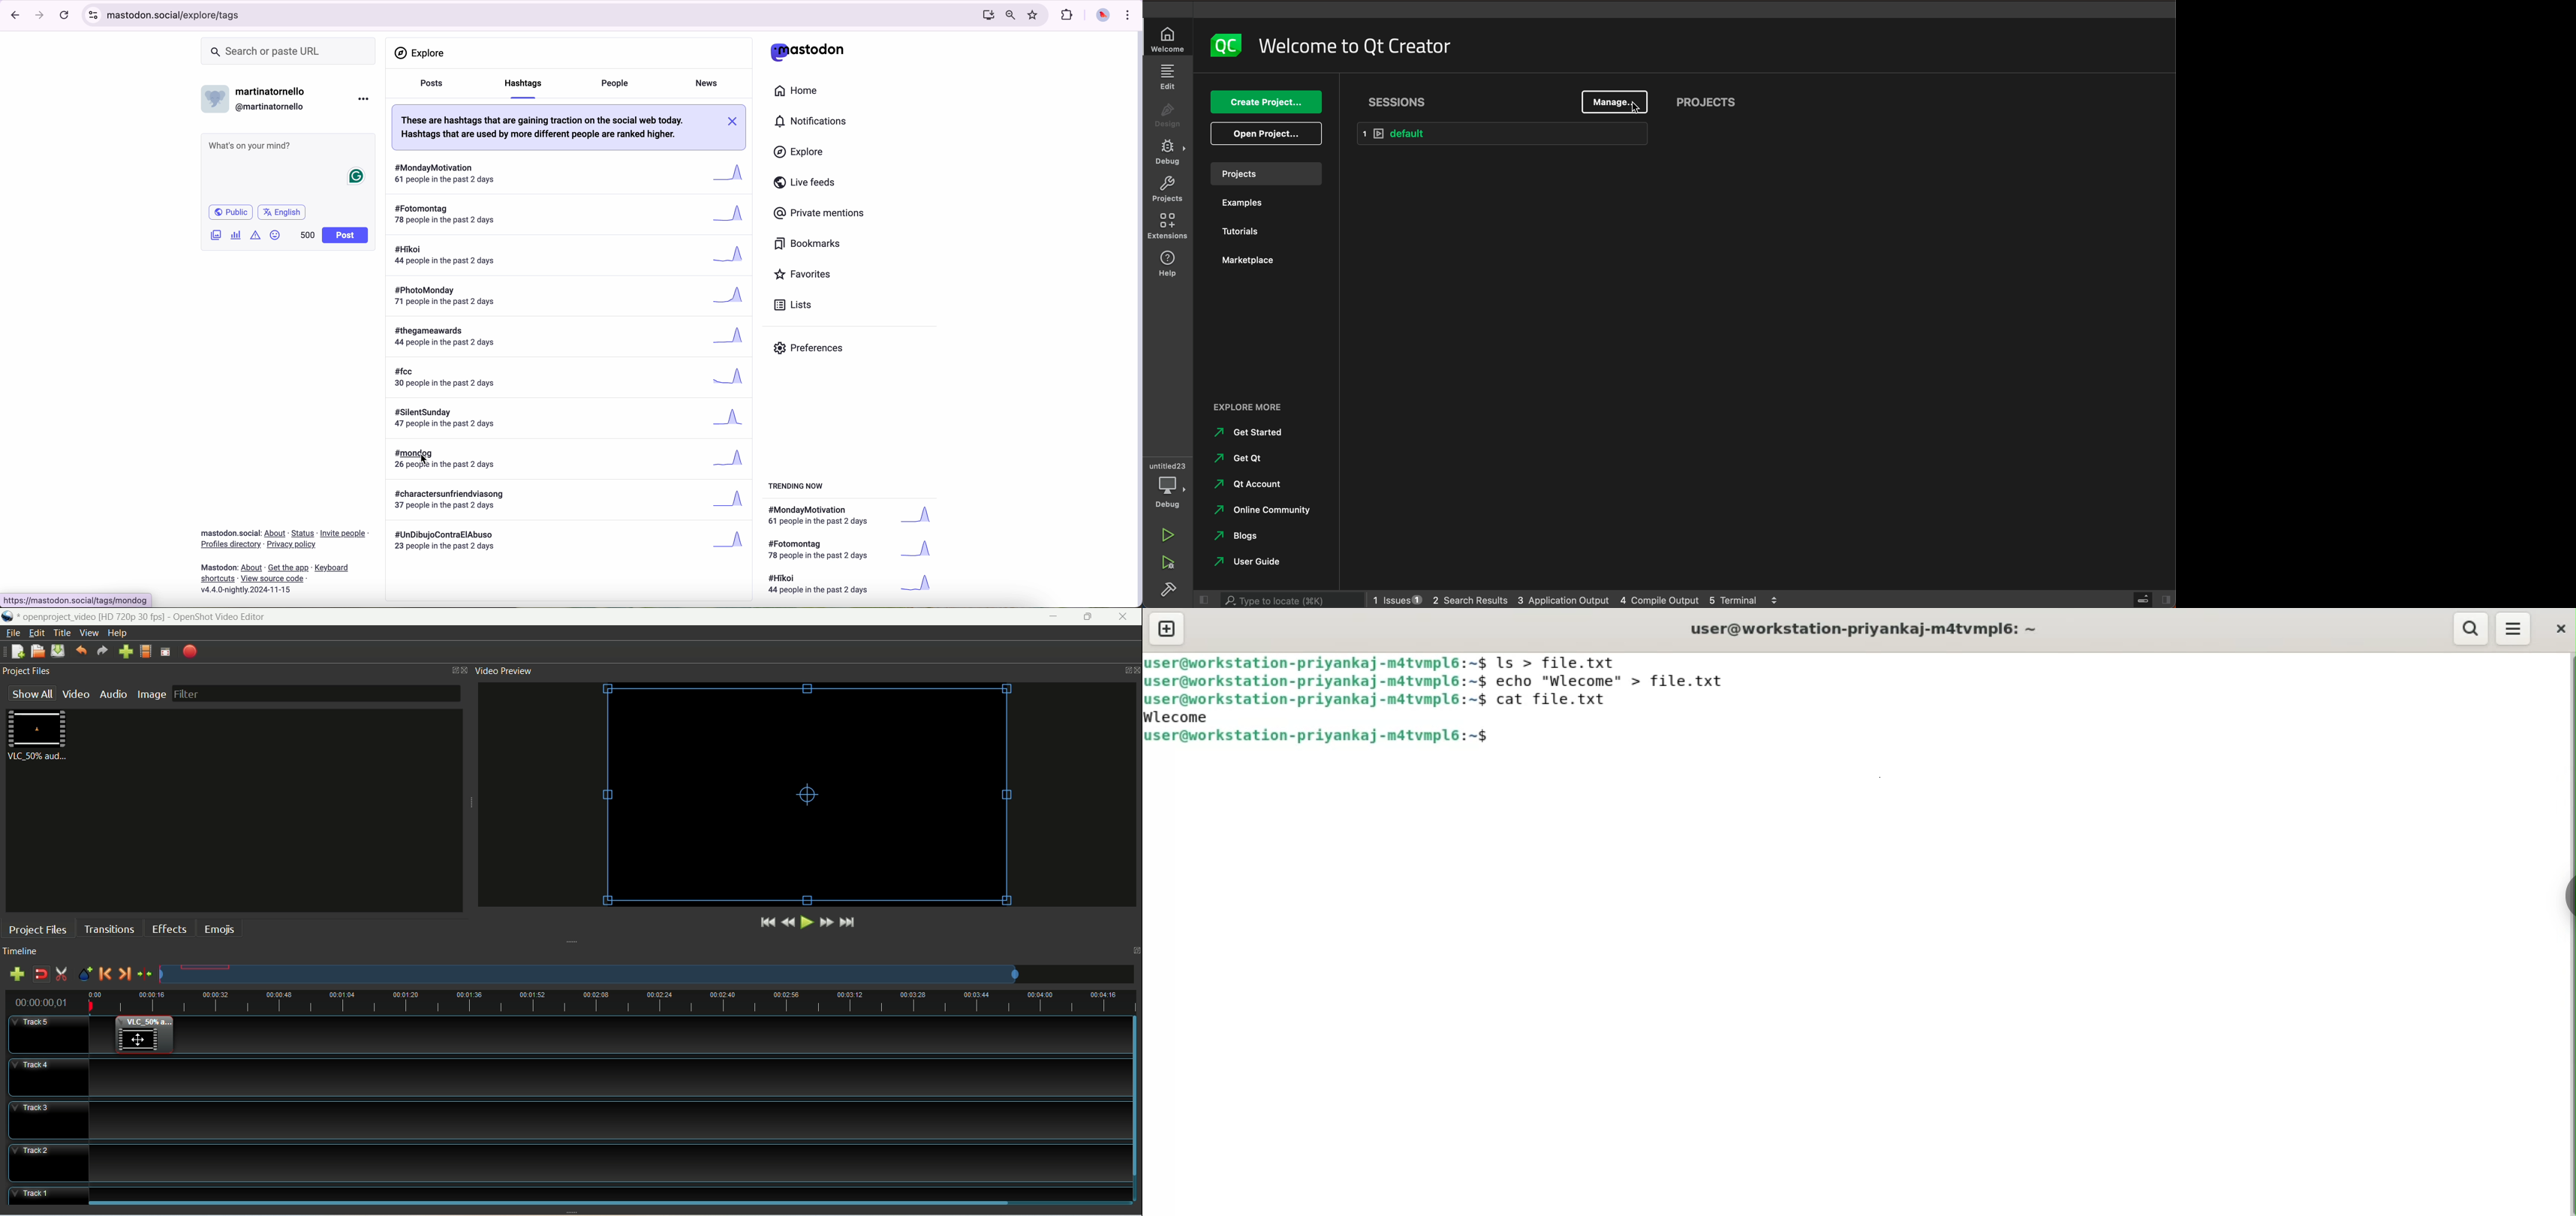  Describe the element at coordinates (521, 86) in the screenshot. I see `cursor on hashtag option` at that location.